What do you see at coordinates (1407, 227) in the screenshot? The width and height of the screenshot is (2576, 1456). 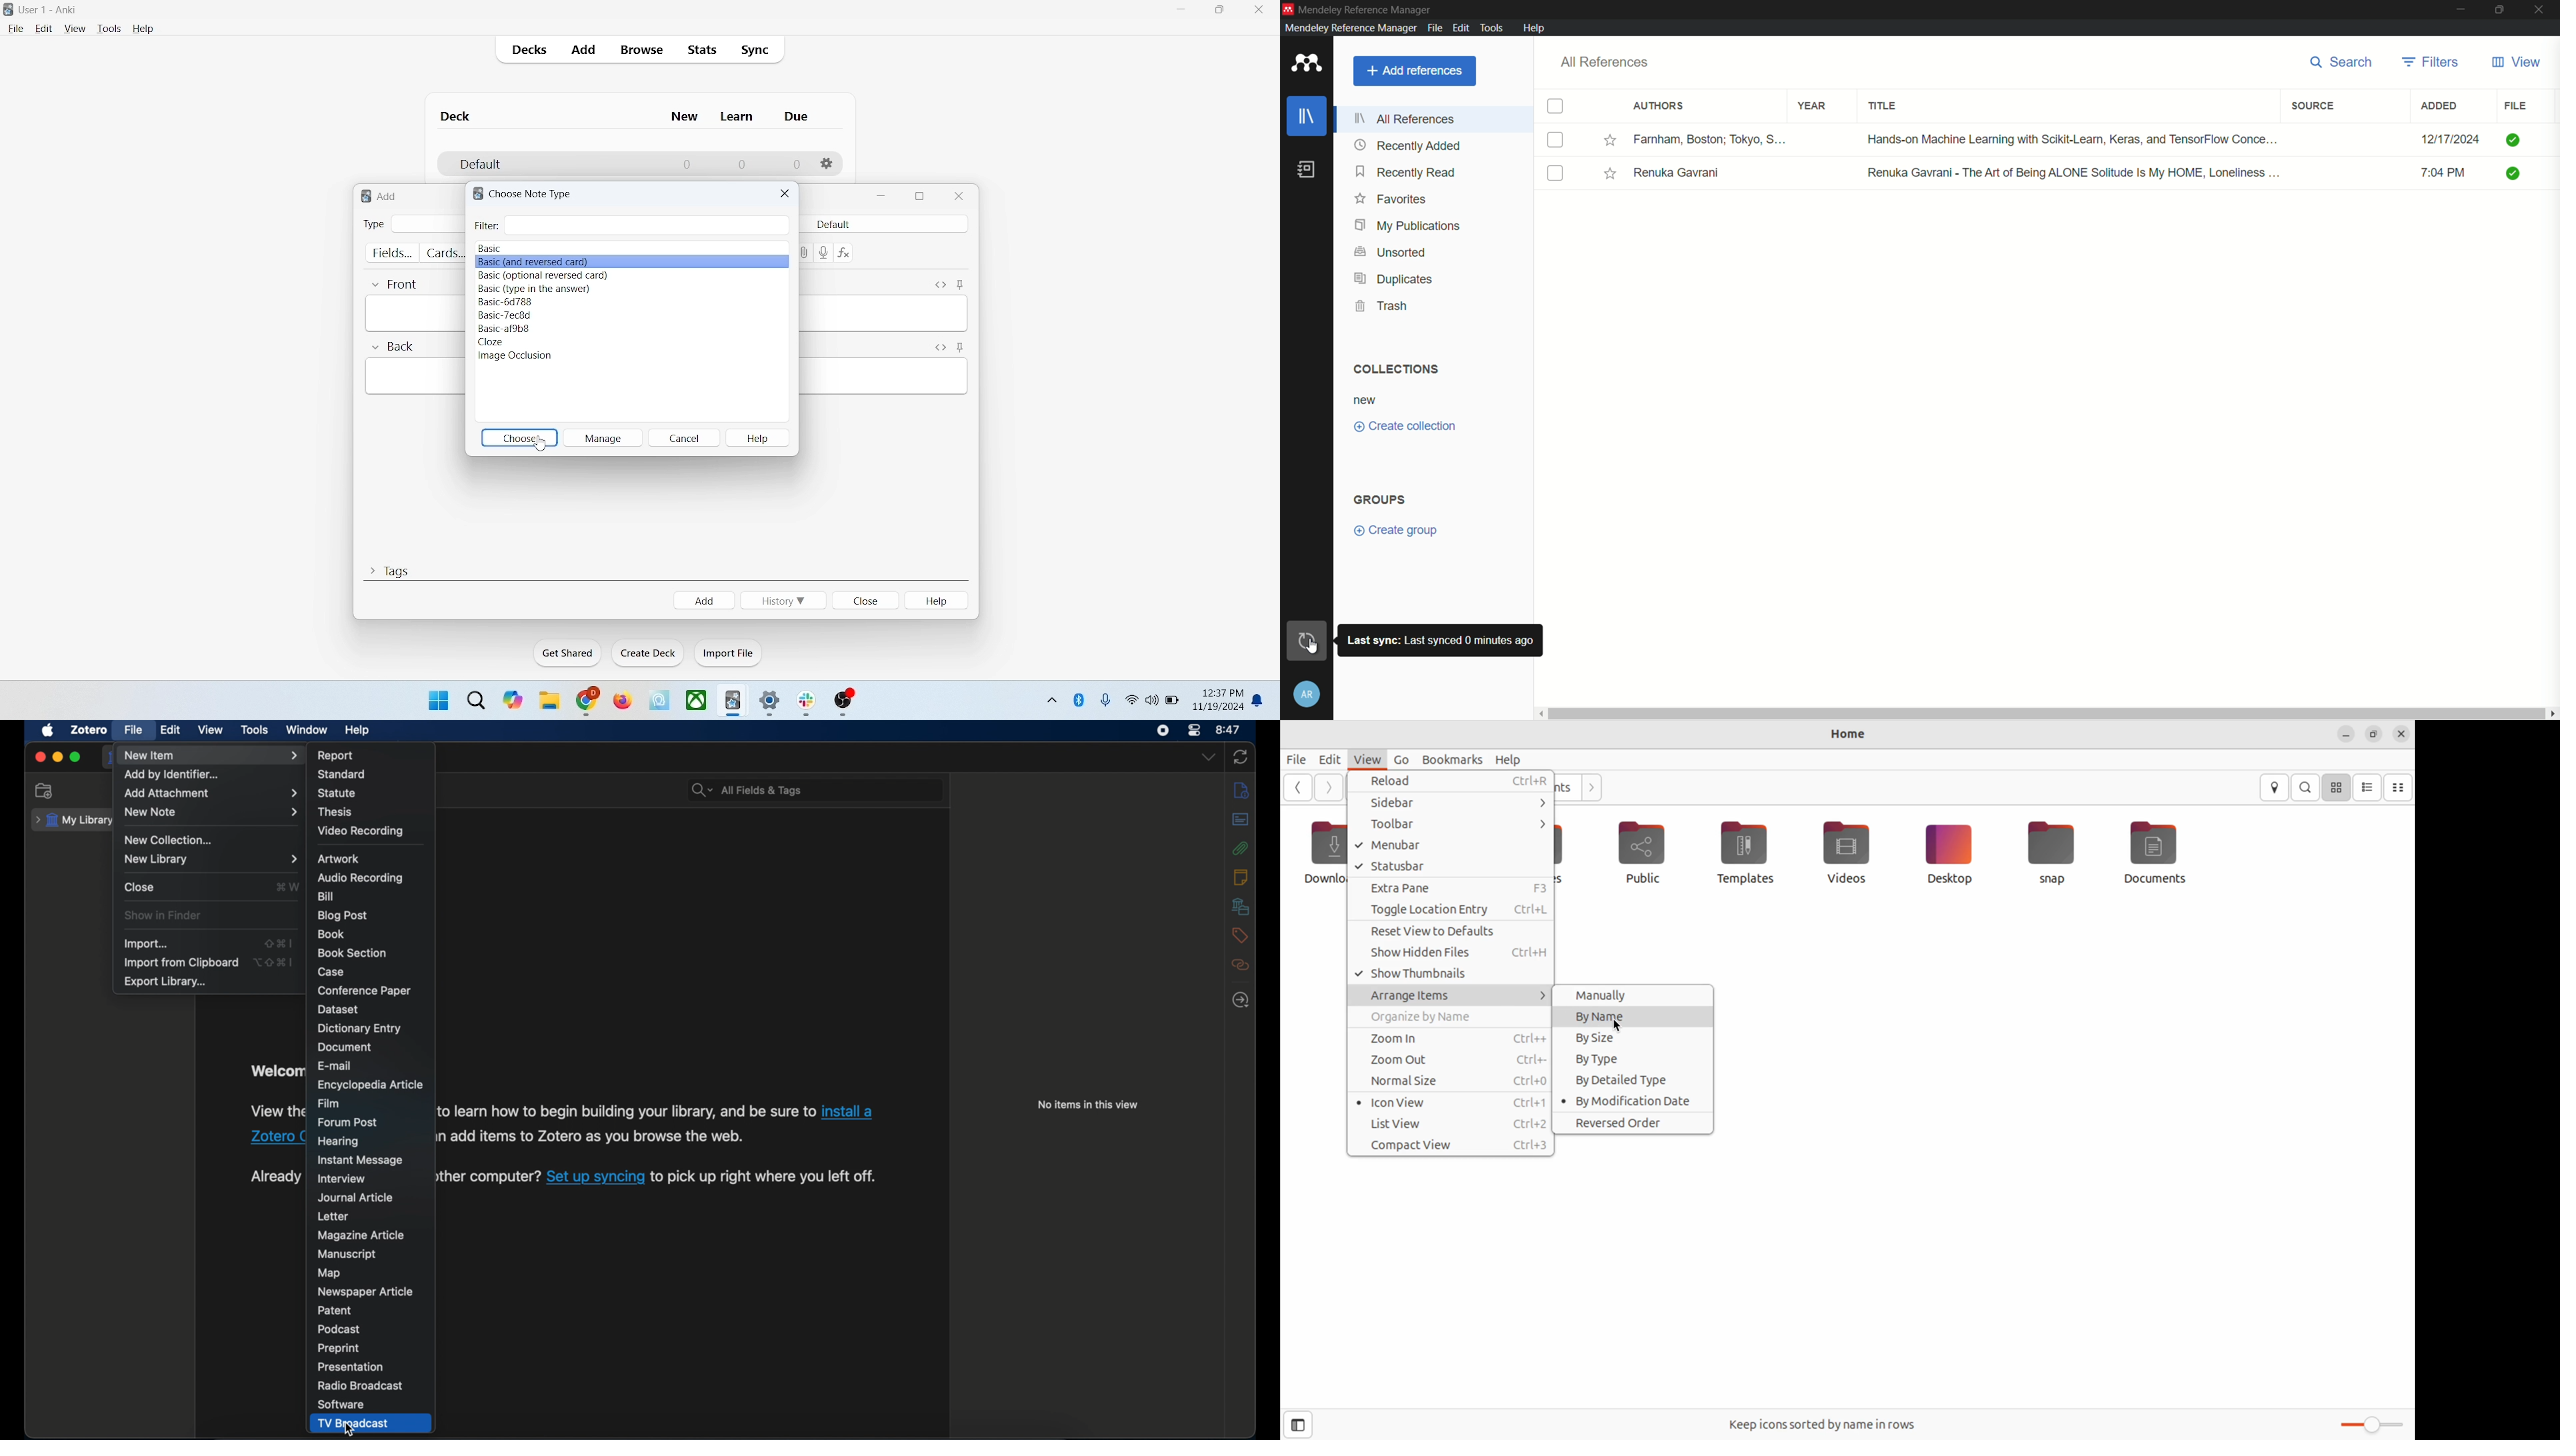 I see `my publications` at bounding box center [1407, 227].